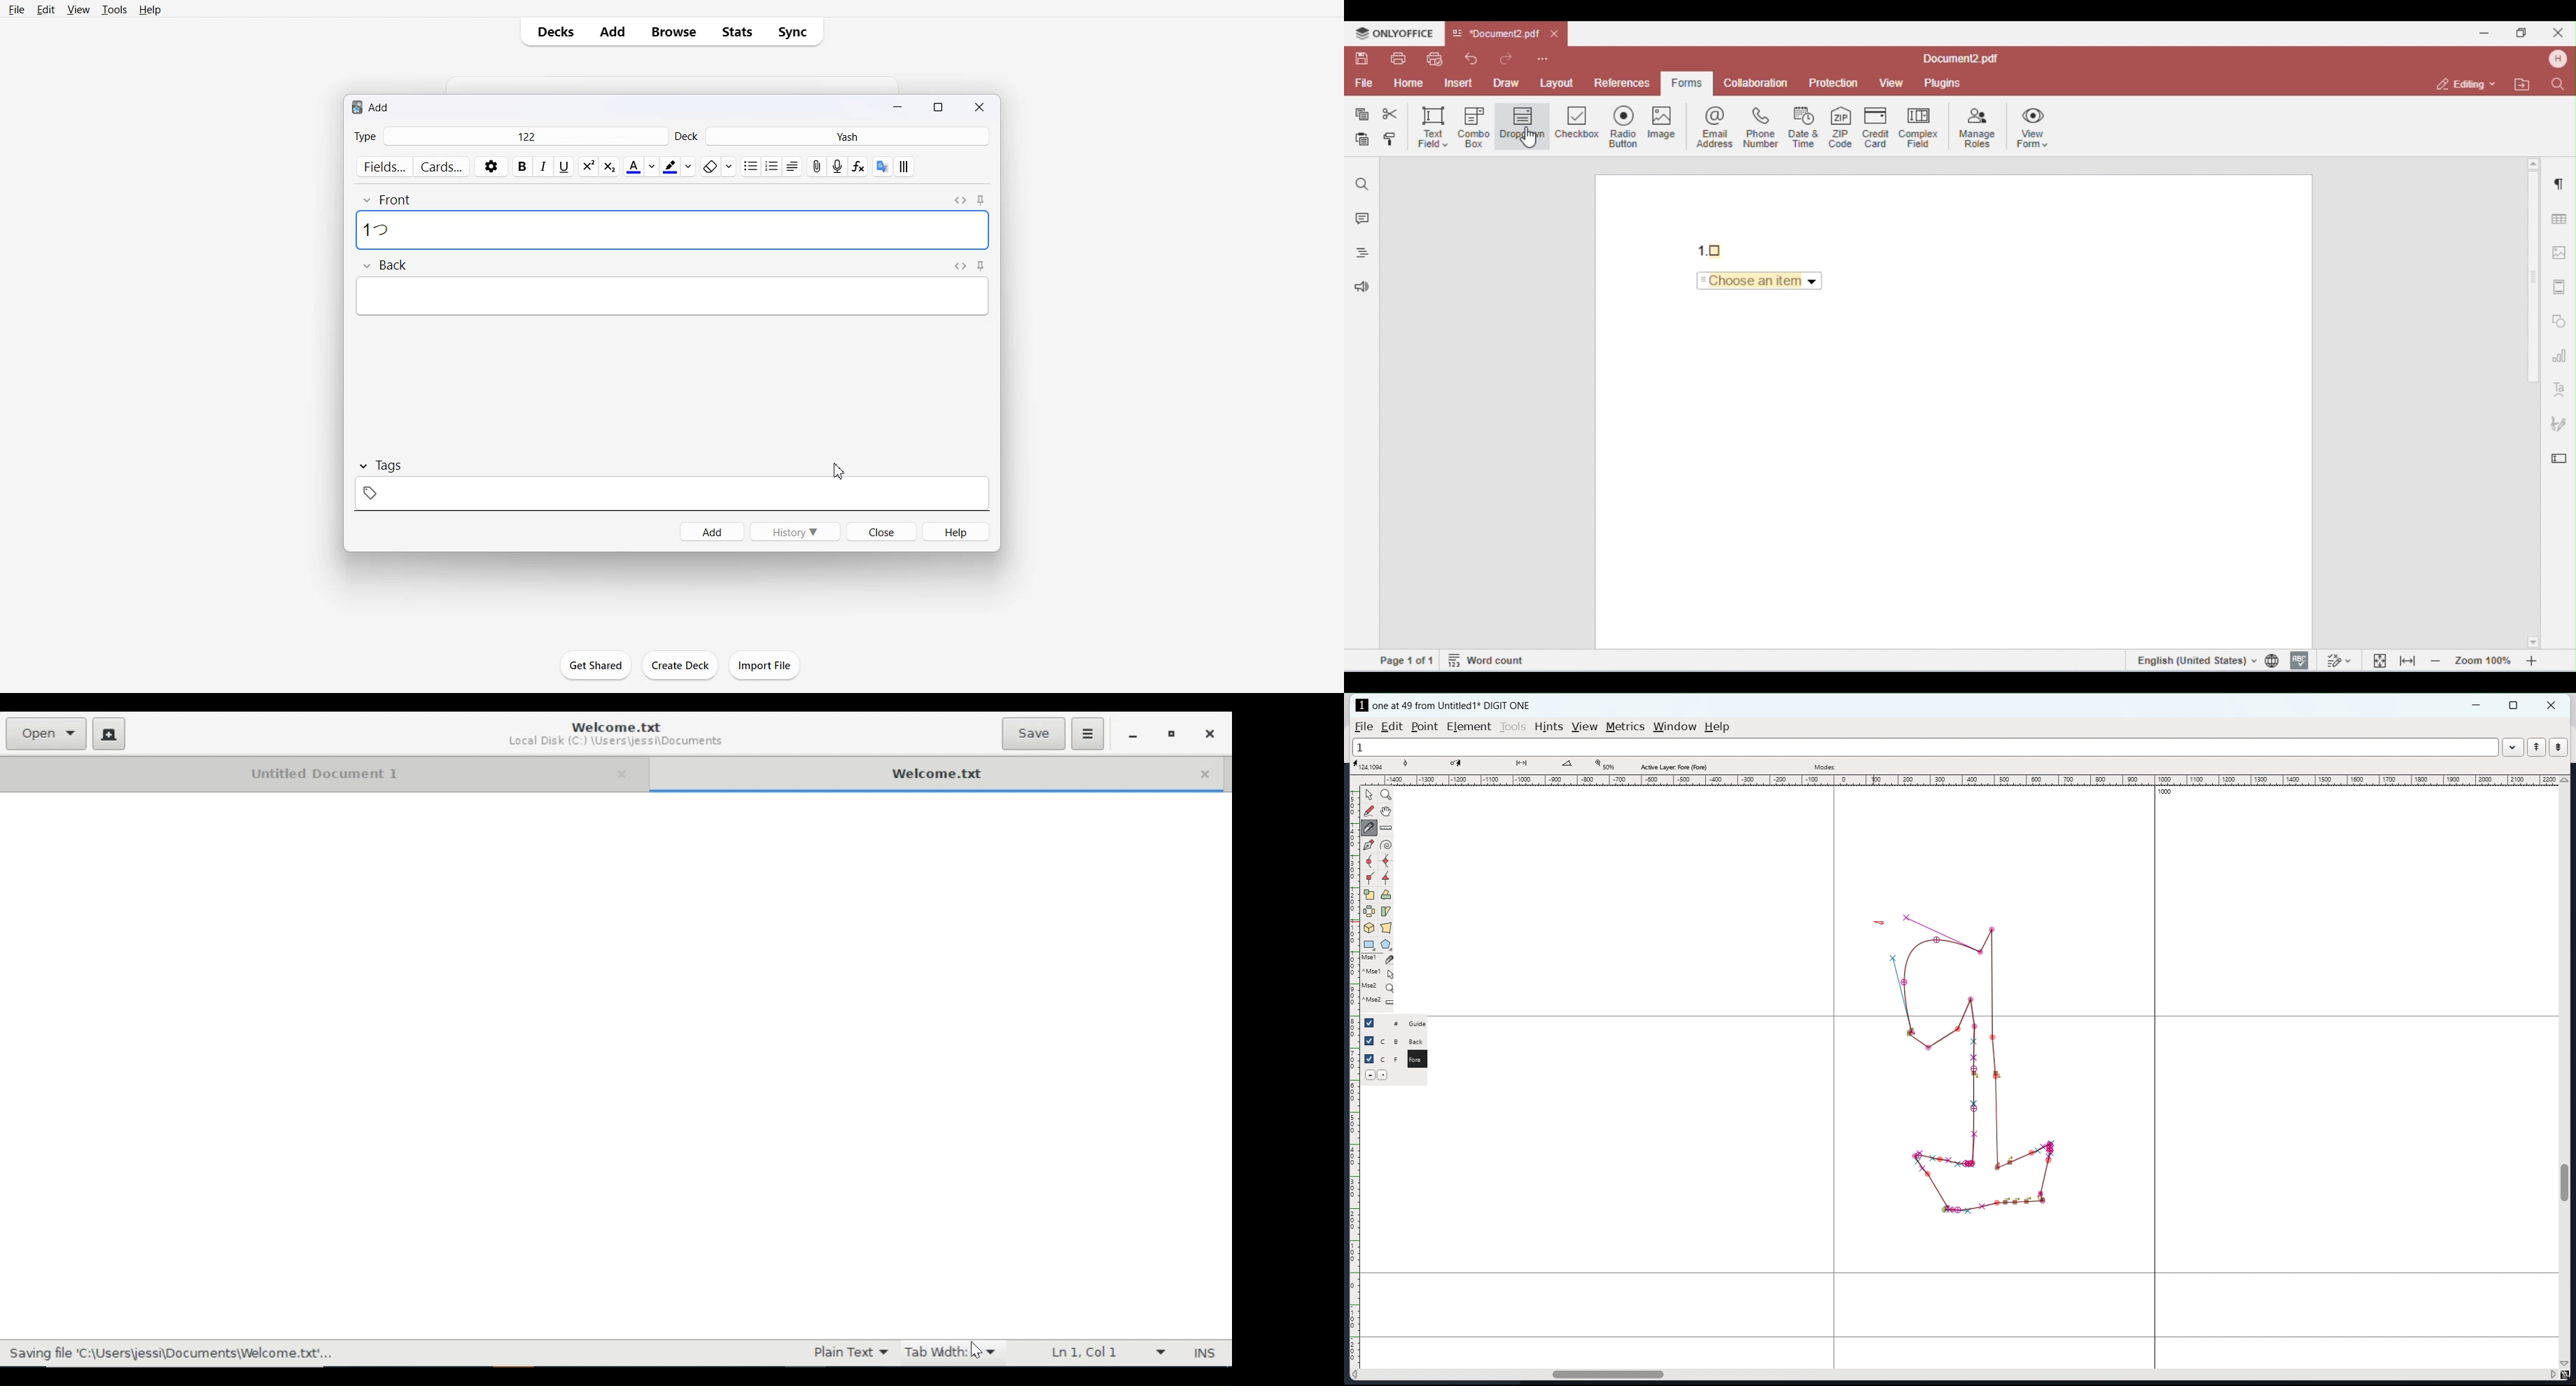  I want to click on help, so click(1717, 727).